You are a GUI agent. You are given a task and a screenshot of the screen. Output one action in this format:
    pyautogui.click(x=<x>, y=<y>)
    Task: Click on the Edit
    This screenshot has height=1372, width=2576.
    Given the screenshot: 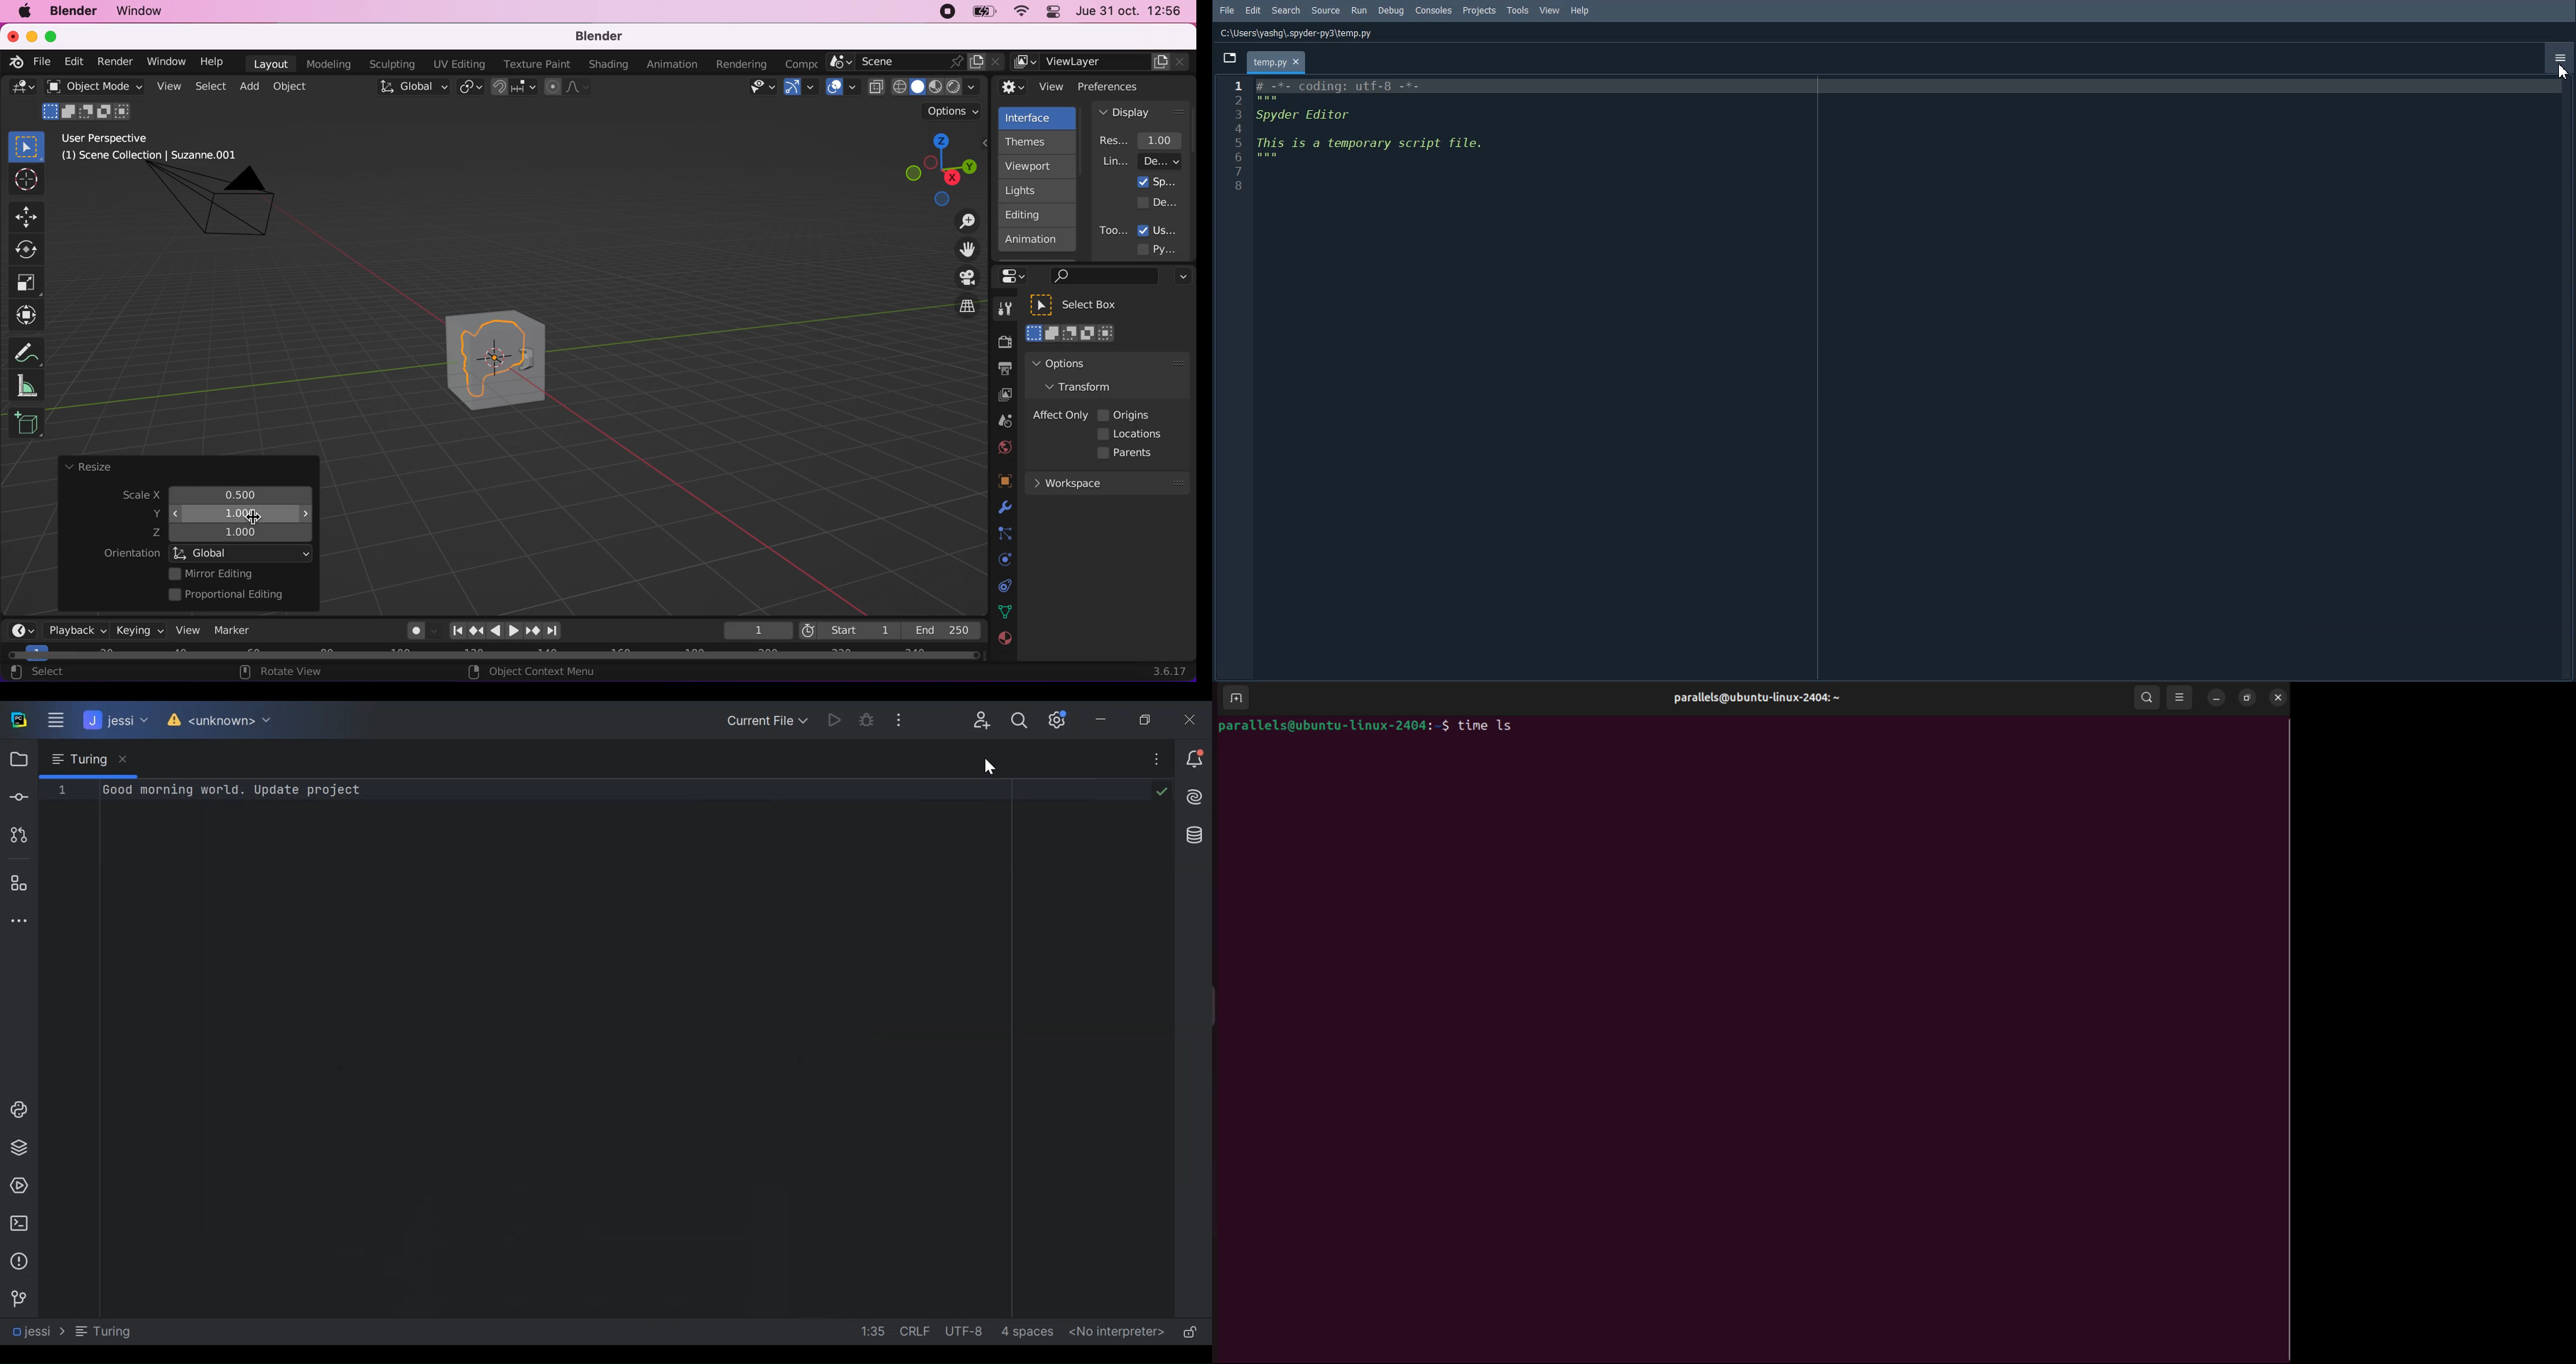 What is the action you would take?
    pyautogui.click(x=1252, y=10)
    